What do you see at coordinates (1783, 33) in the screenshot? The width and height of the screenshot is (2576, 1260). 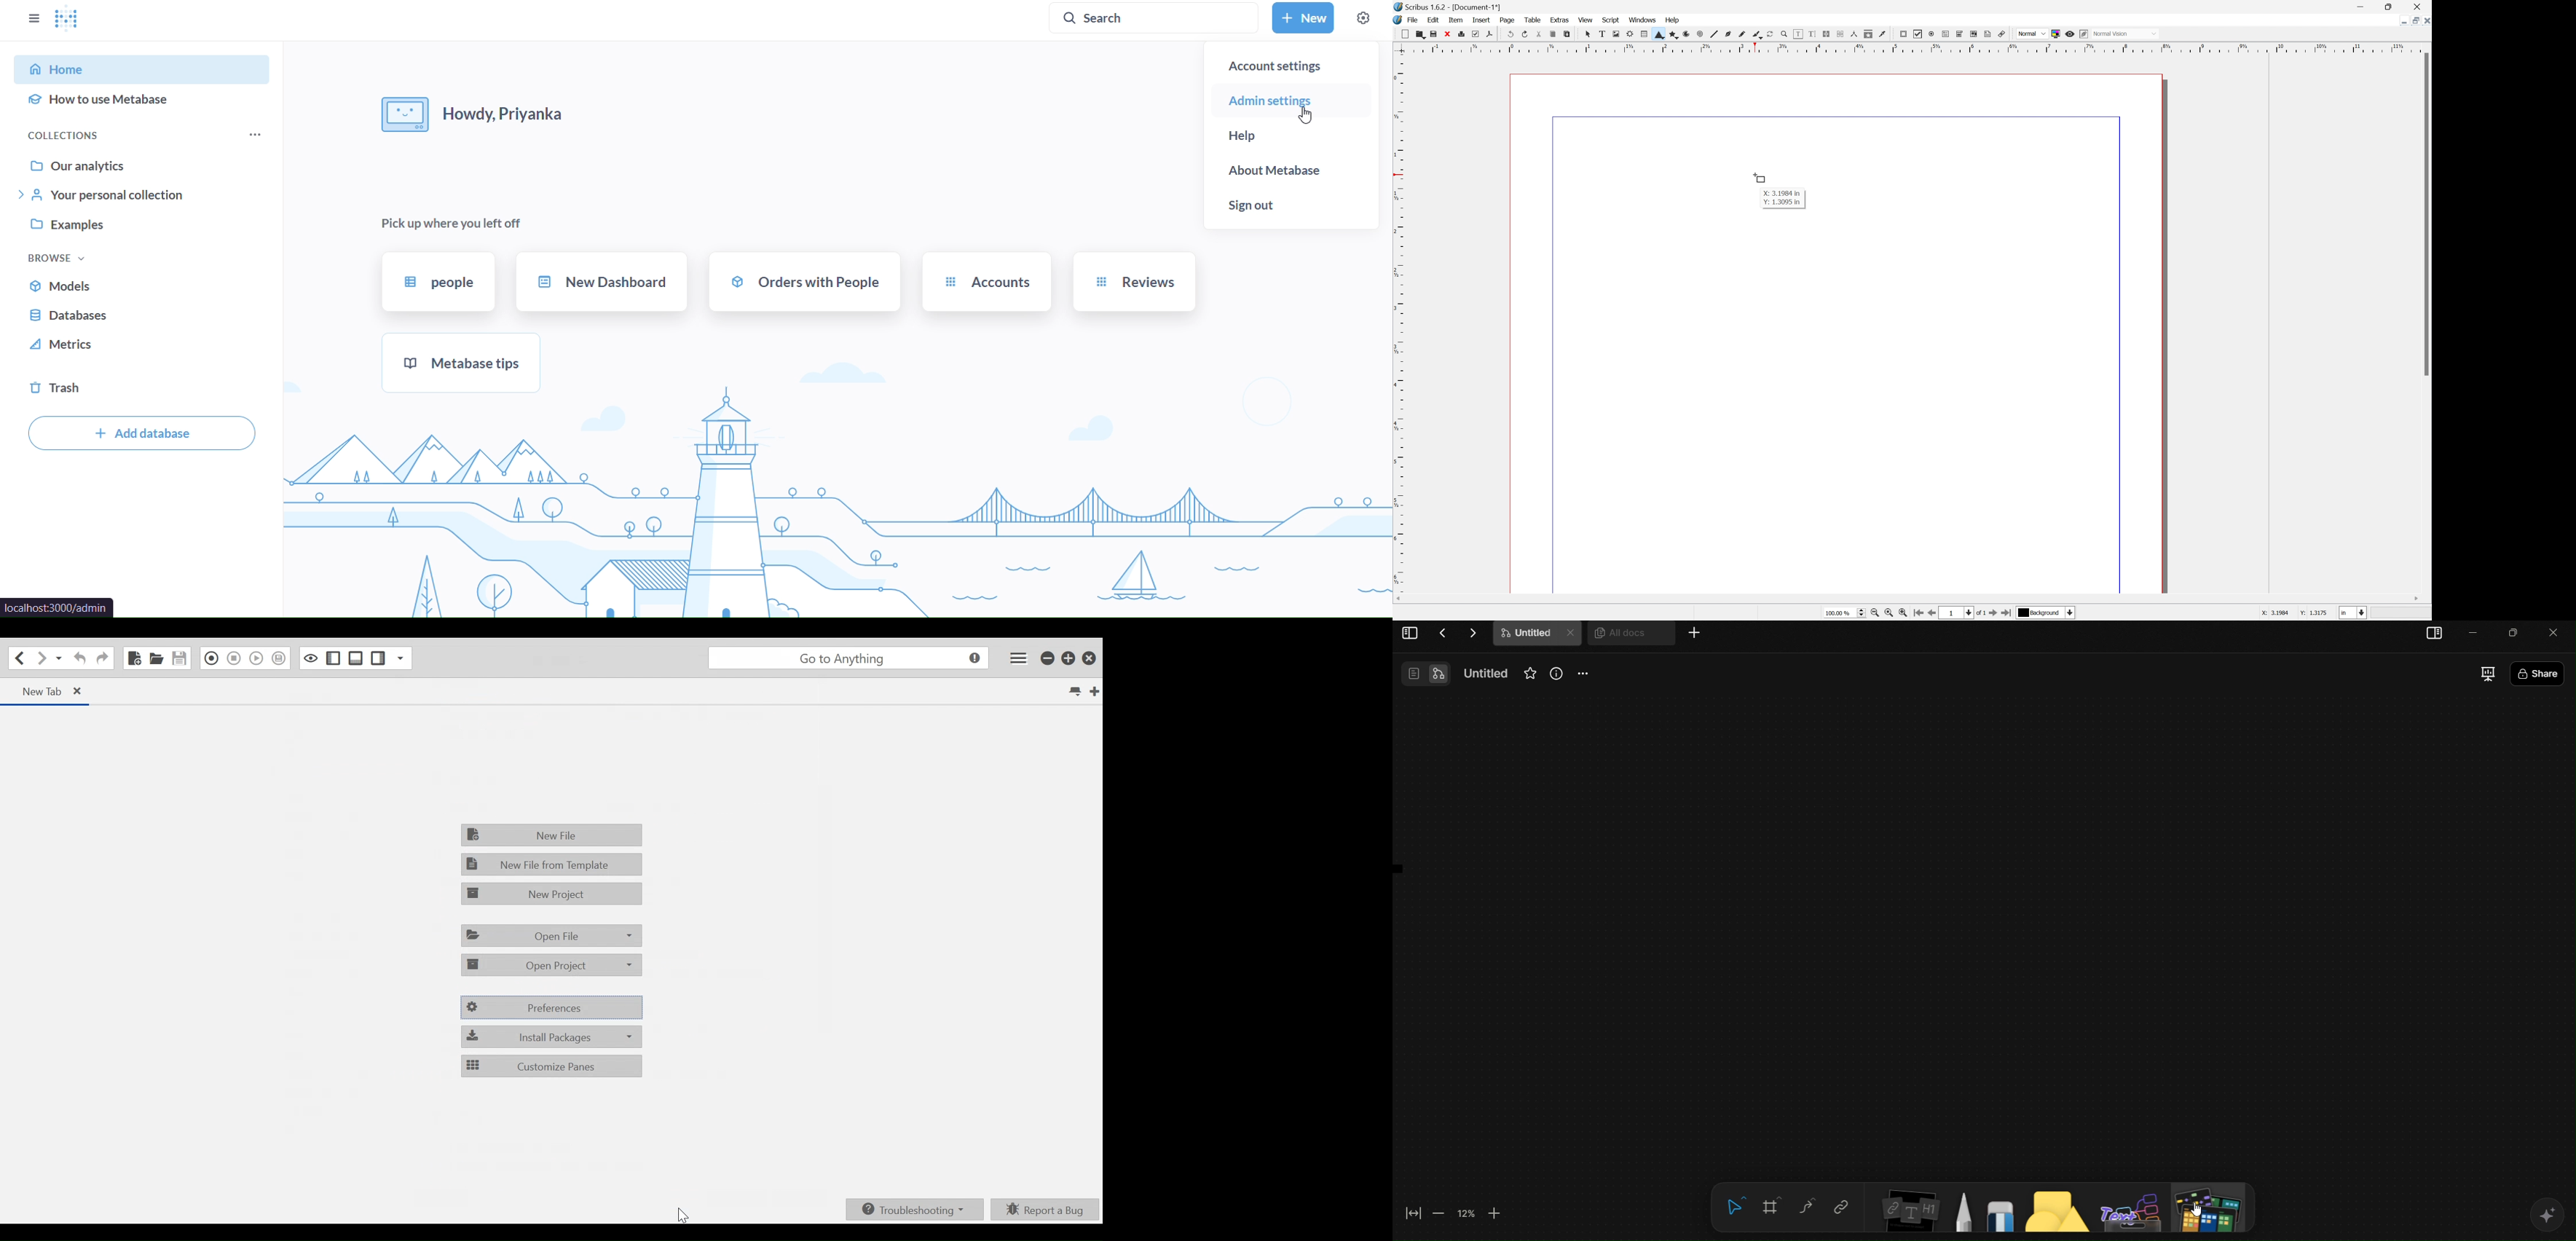 I see `Zoom in or out` at bounding box center [1783, 33].